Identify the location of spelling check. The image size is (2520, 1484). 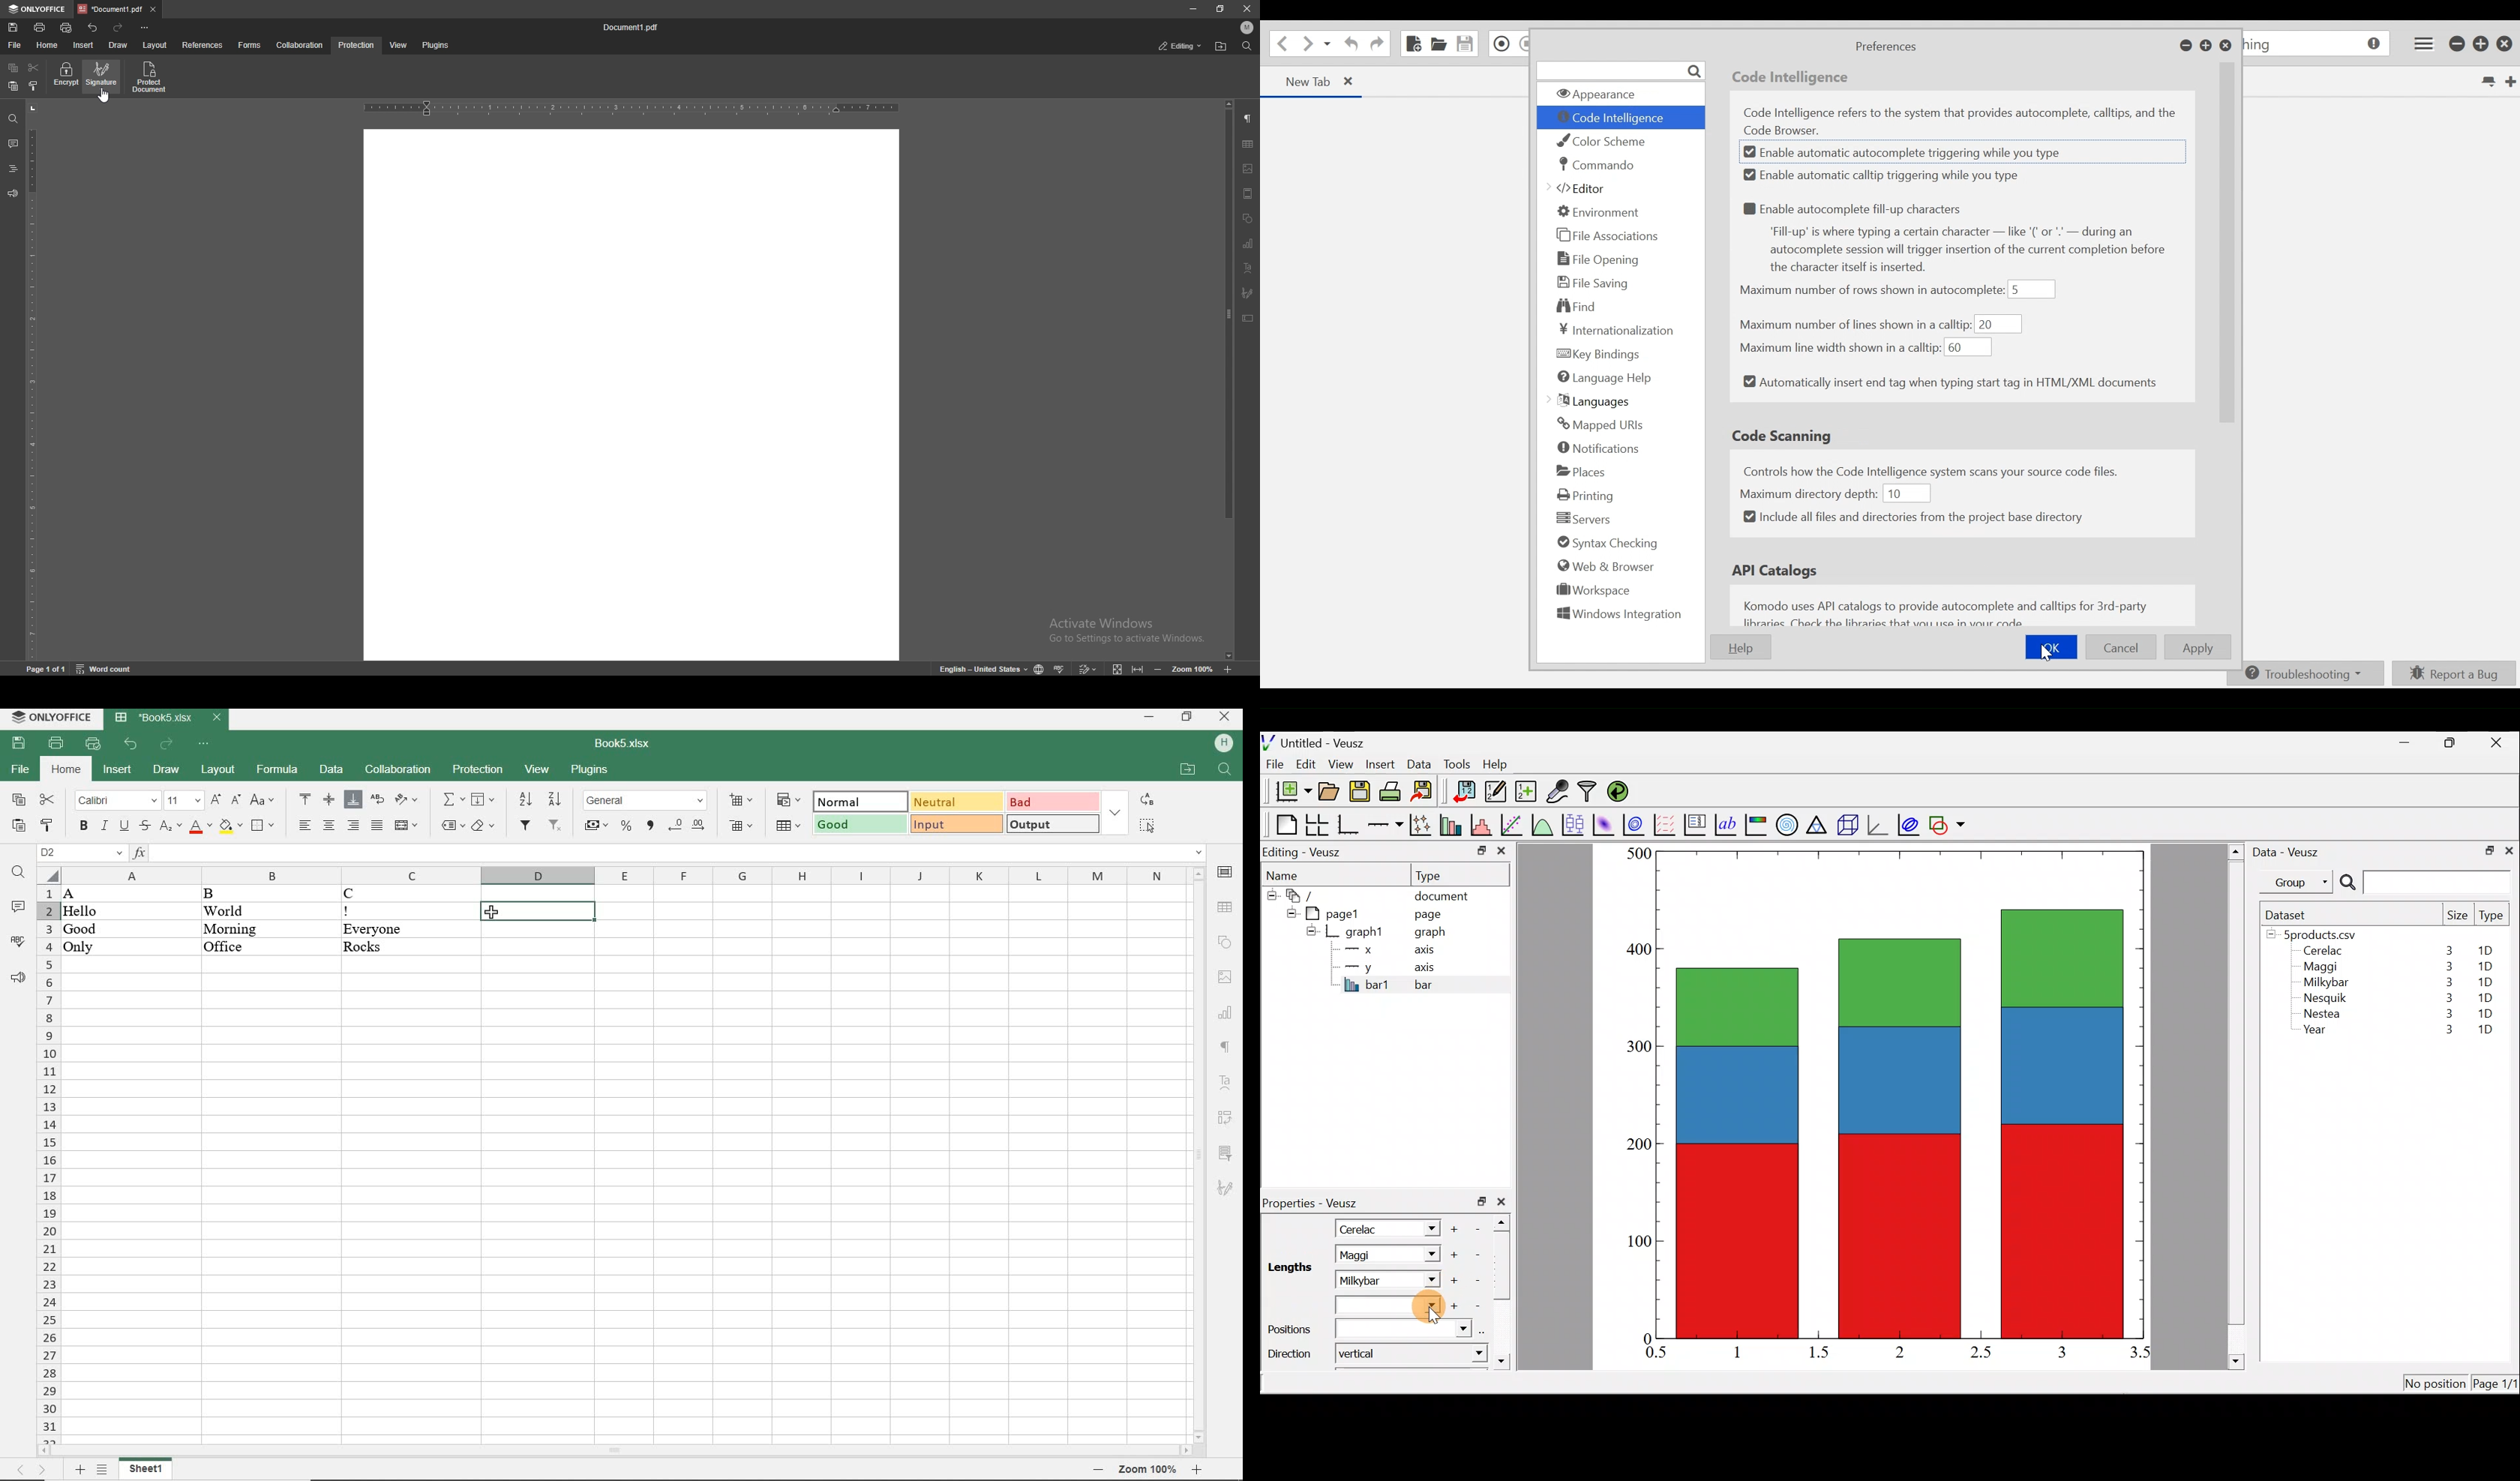
(19, 942).